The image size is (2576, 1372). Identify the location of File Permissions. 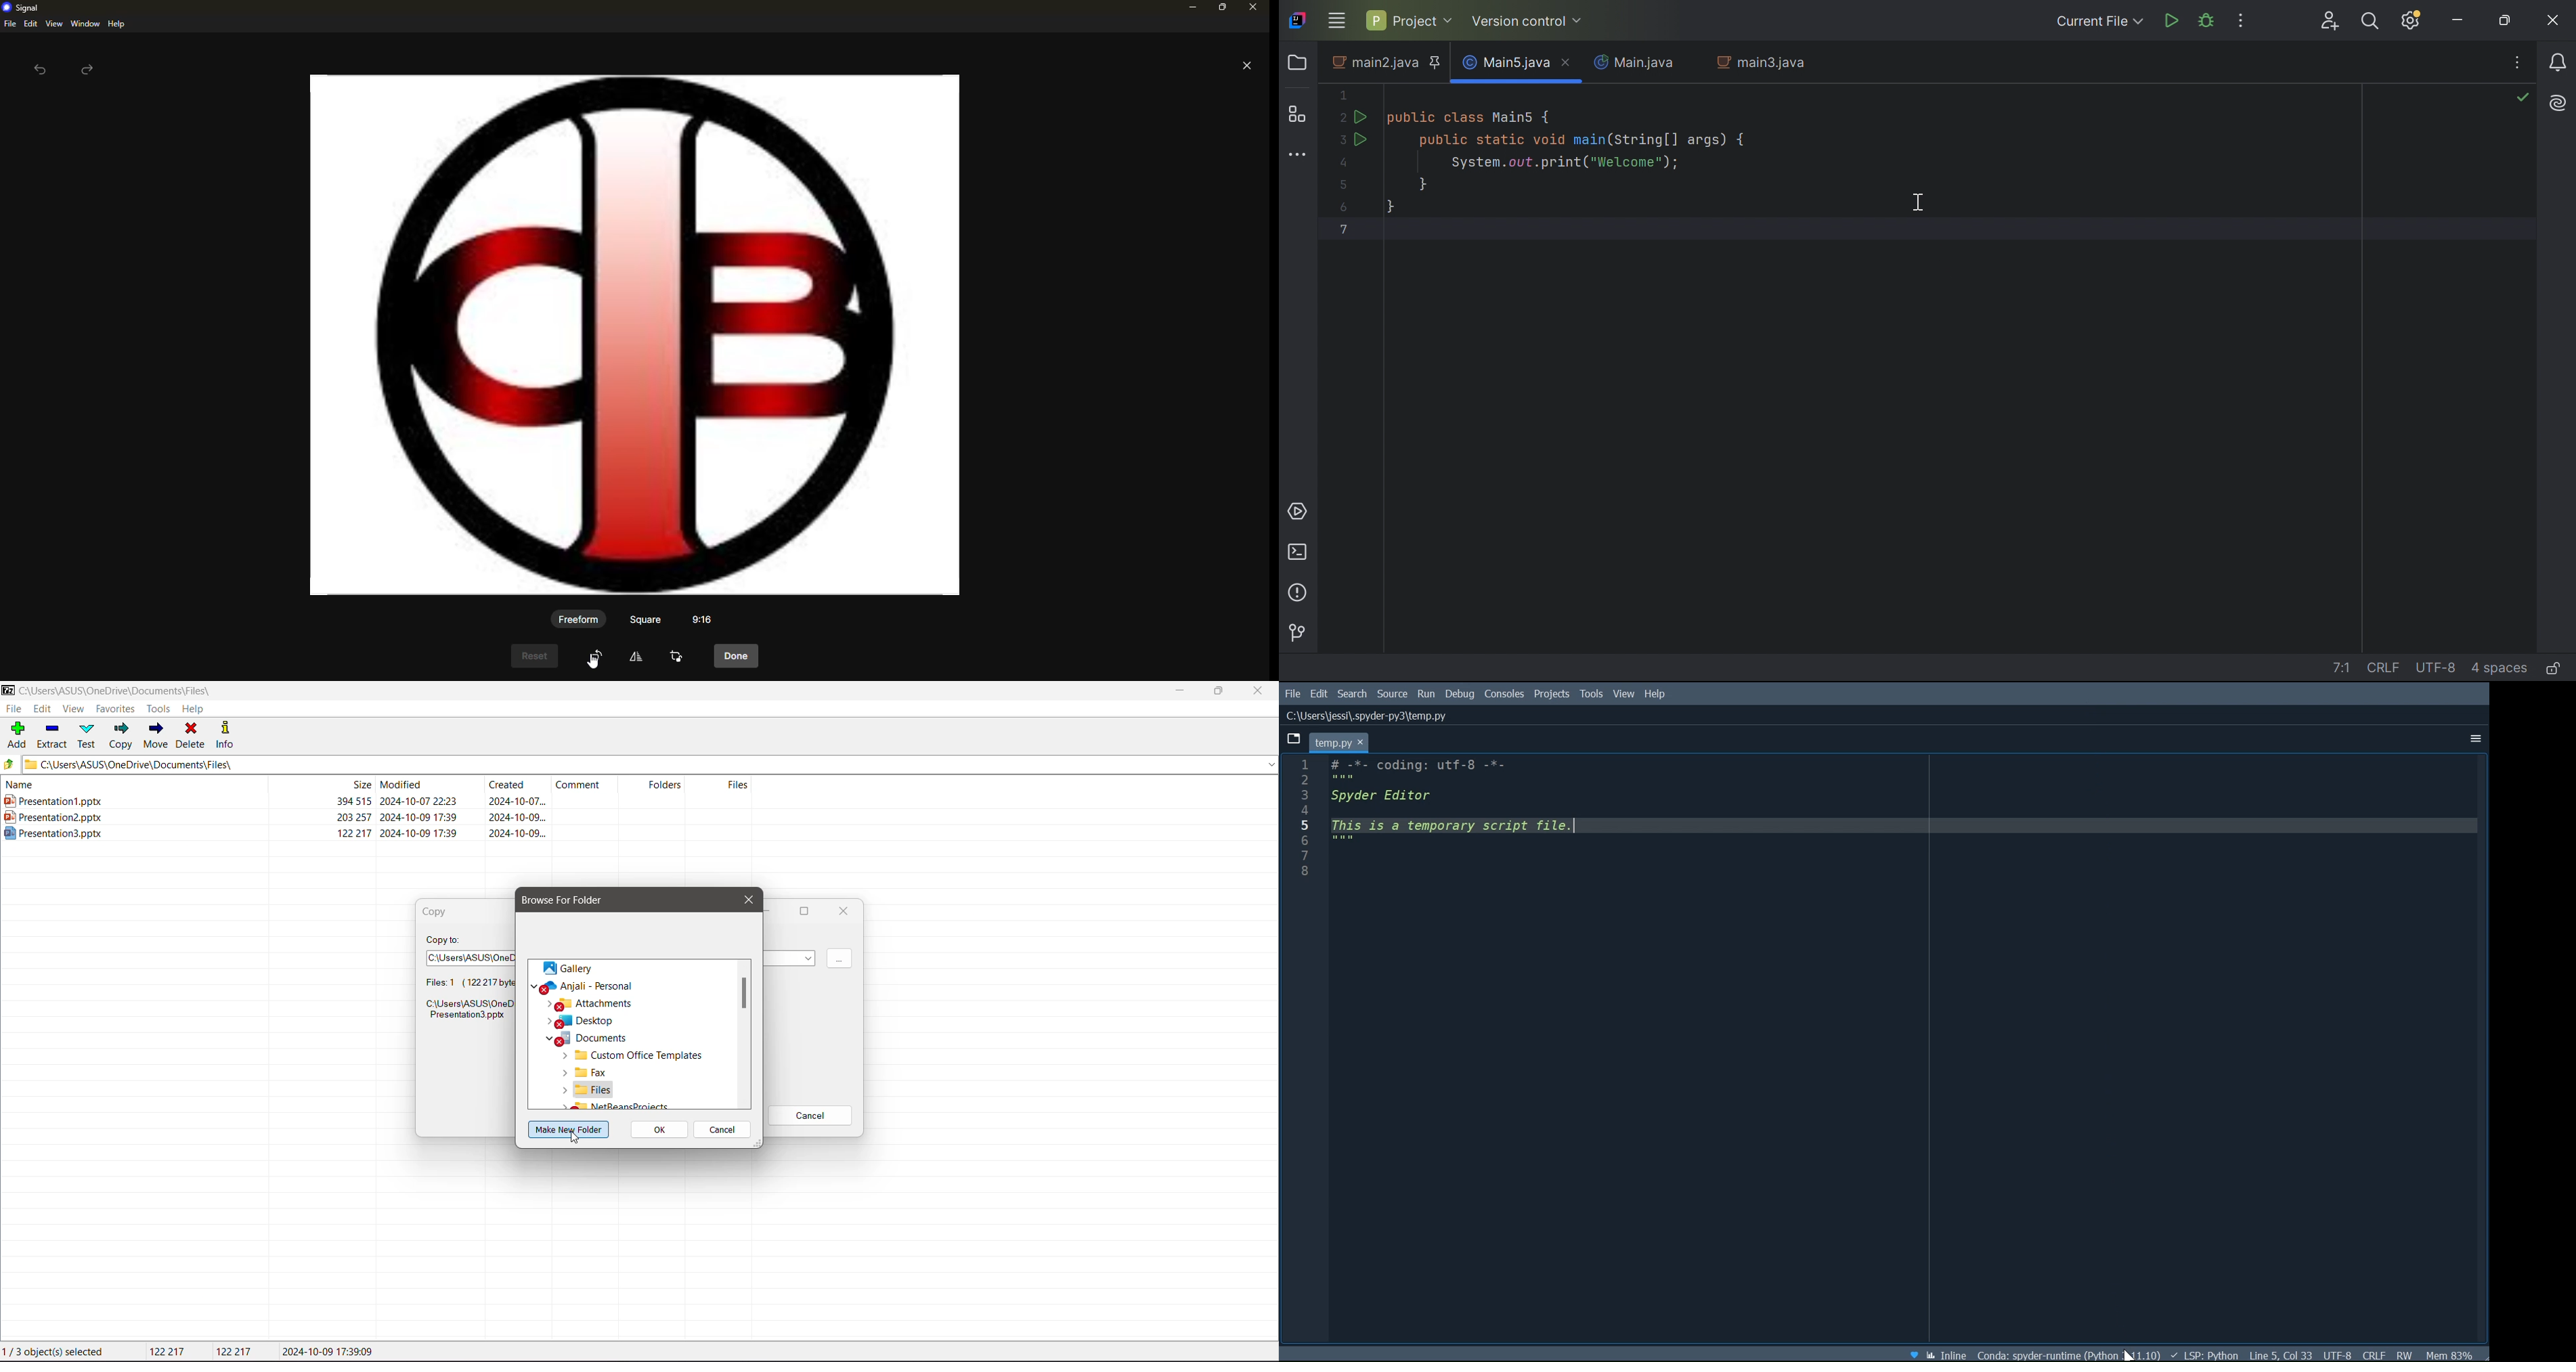
(2407, 1354).